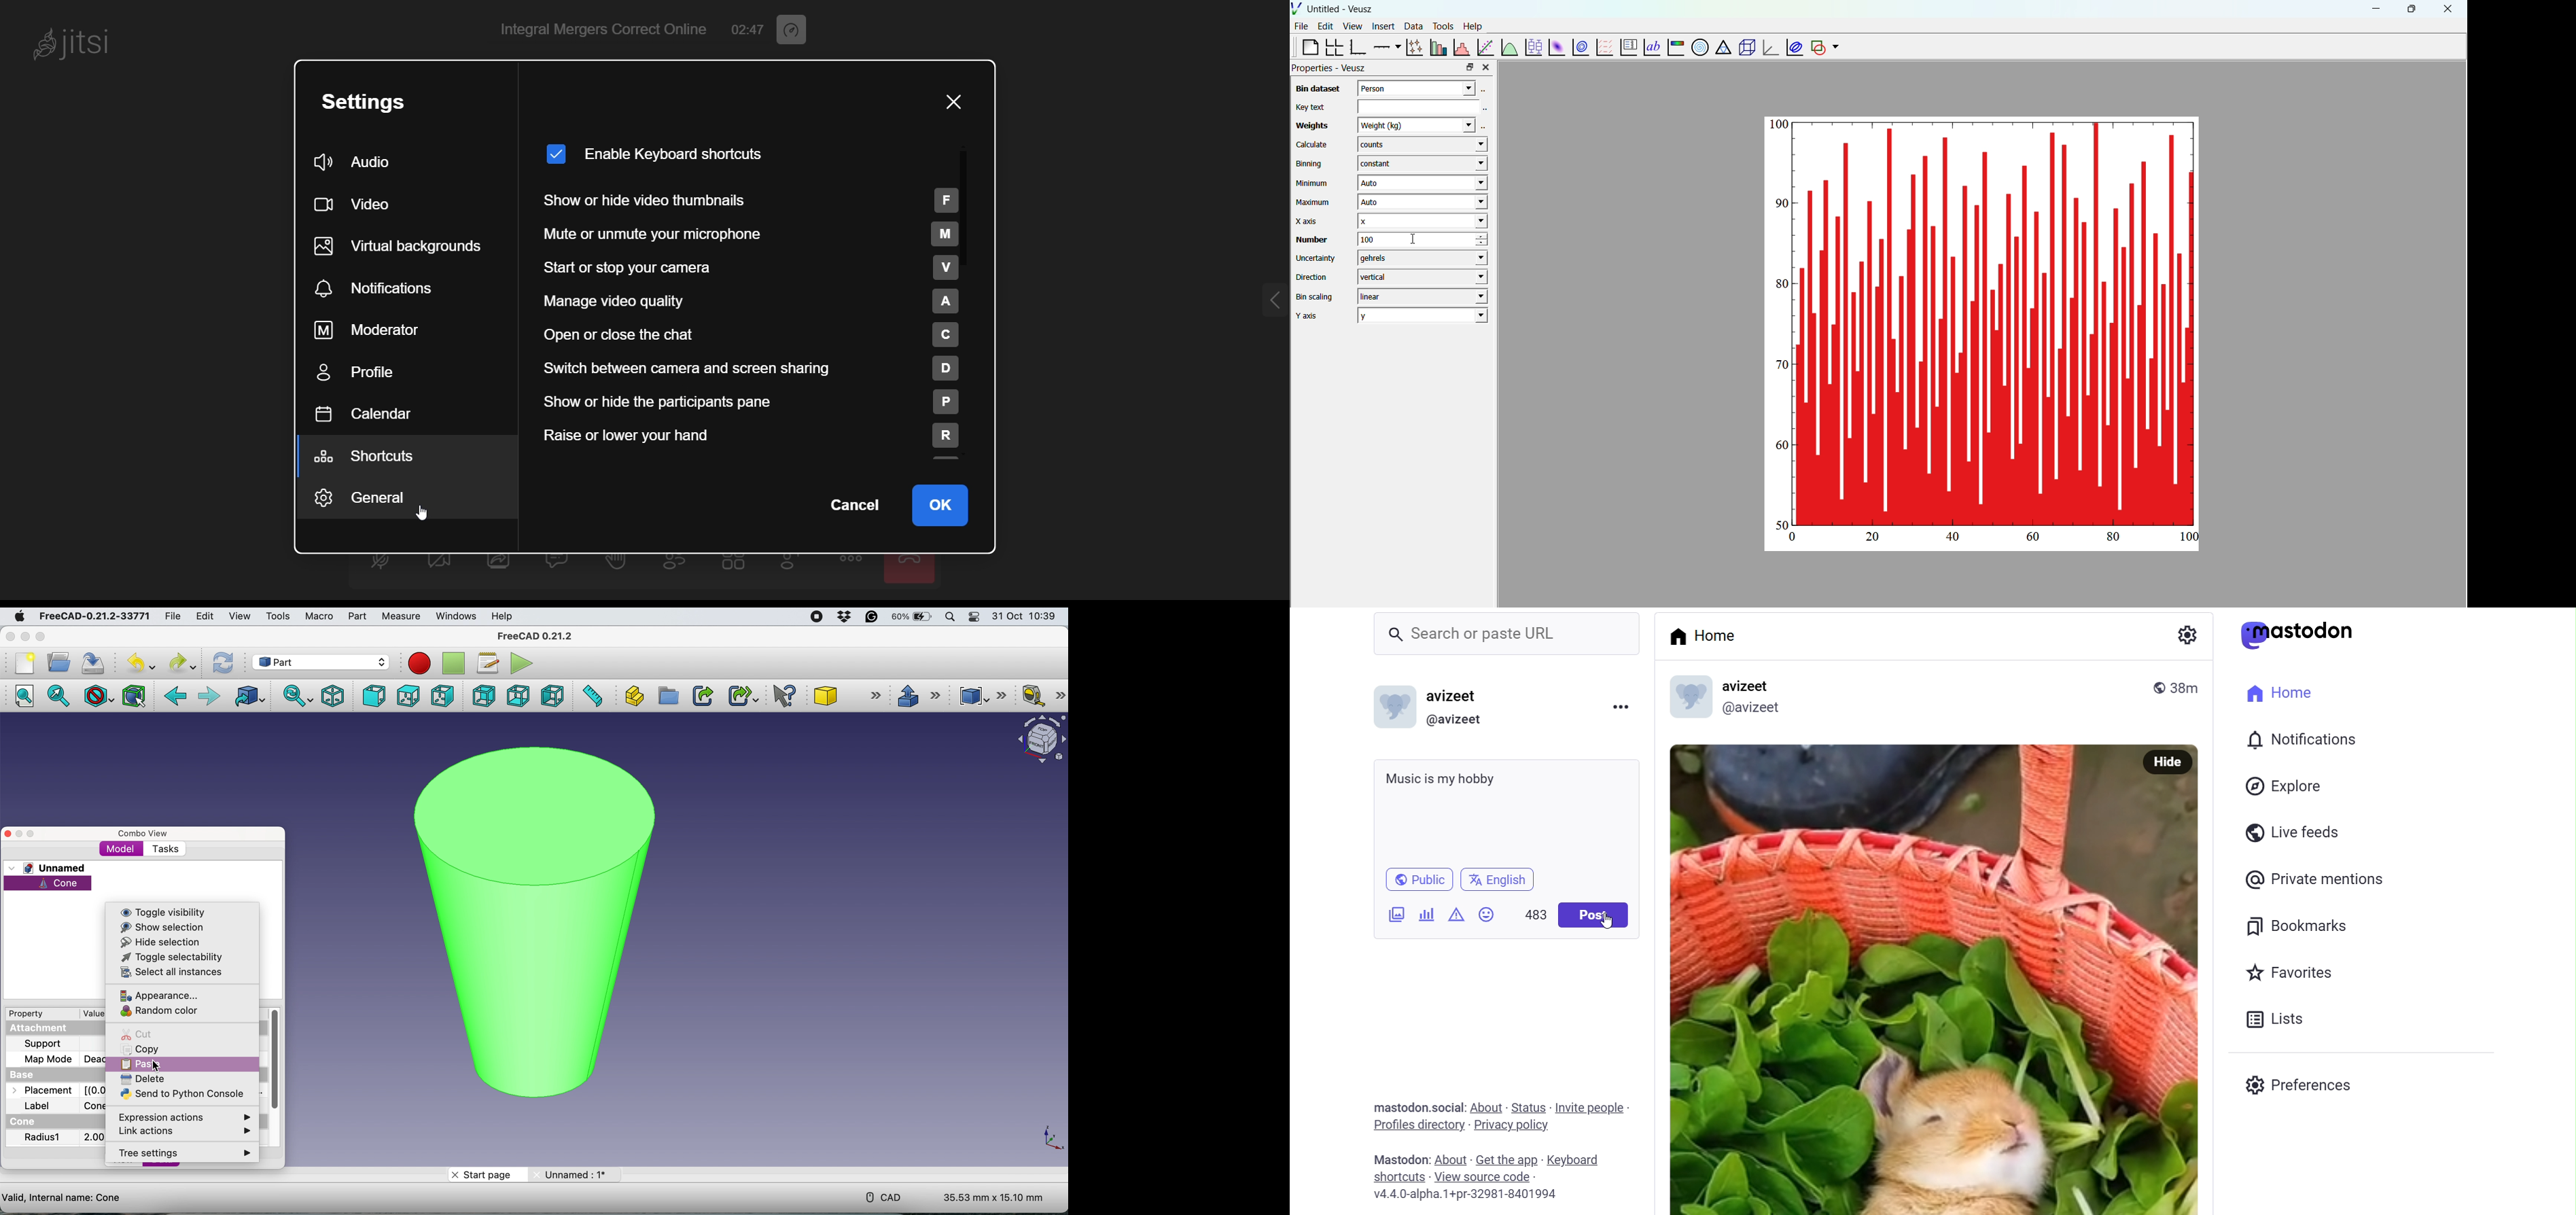 The height and width of the screenshot is (1232, 2576). I want to click on hide selection, so click(160, 942).